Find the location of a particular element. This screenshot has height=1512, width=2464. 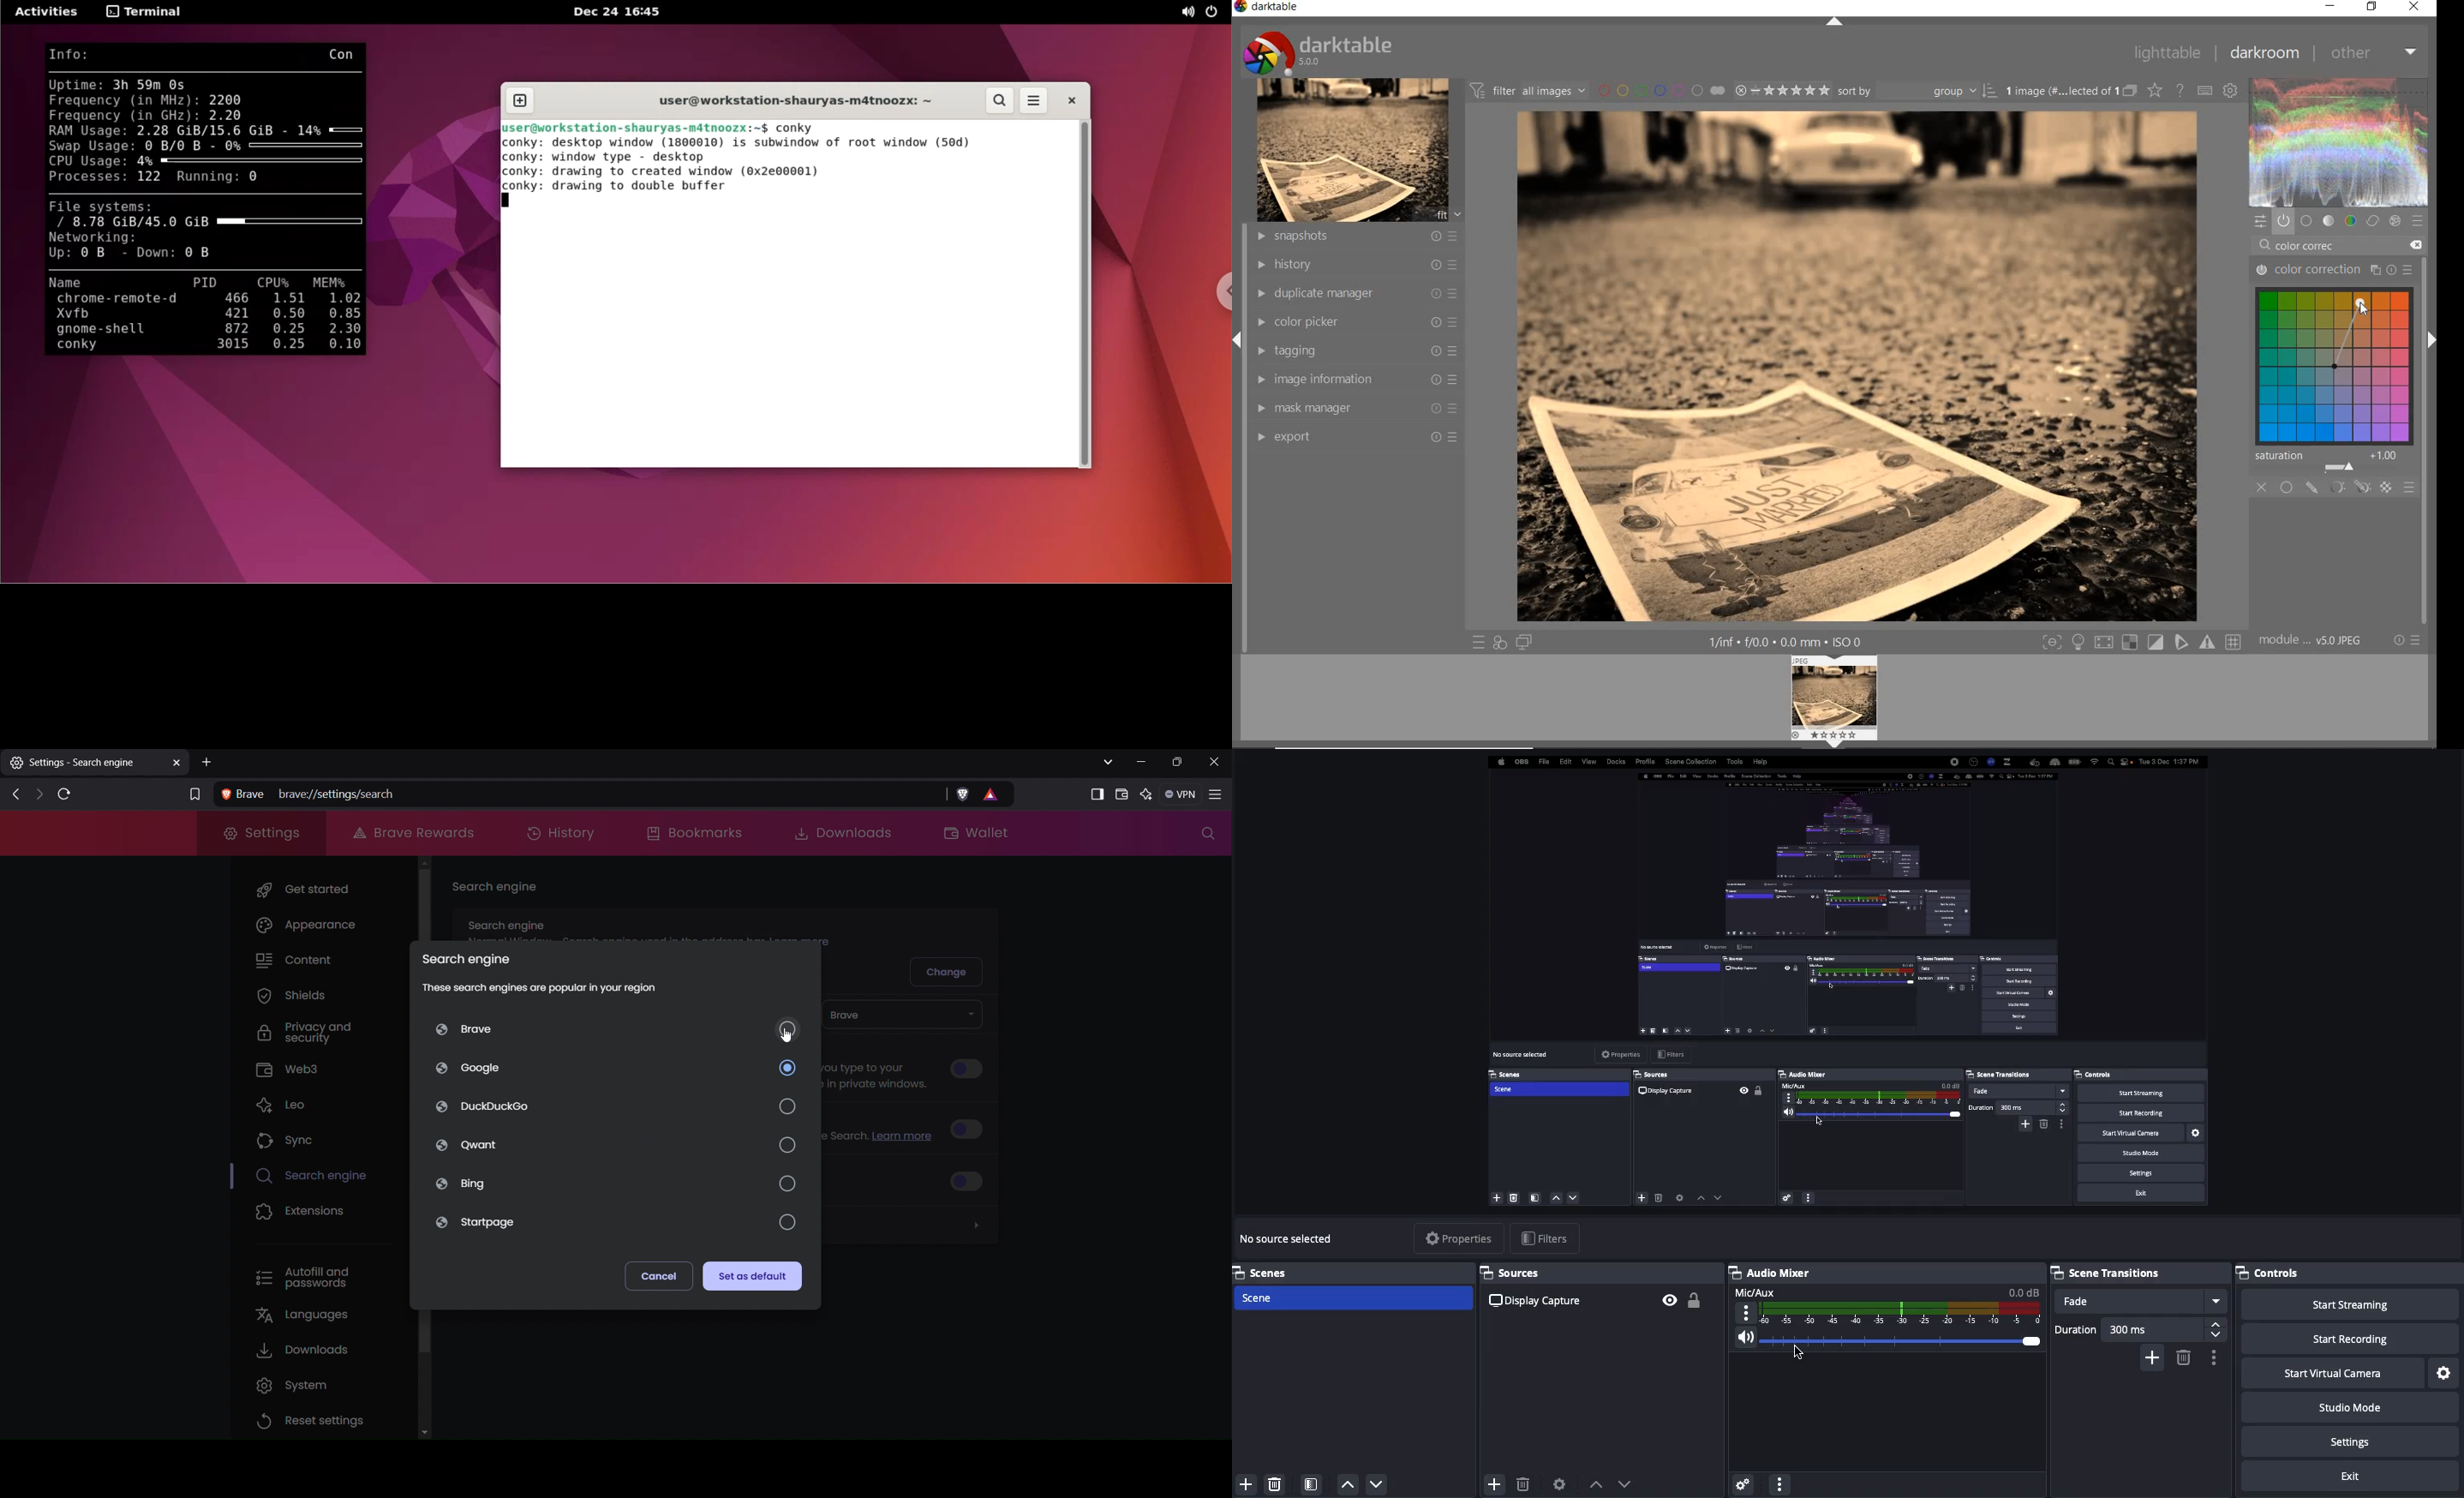

close is located at coordinates (2262, 487).